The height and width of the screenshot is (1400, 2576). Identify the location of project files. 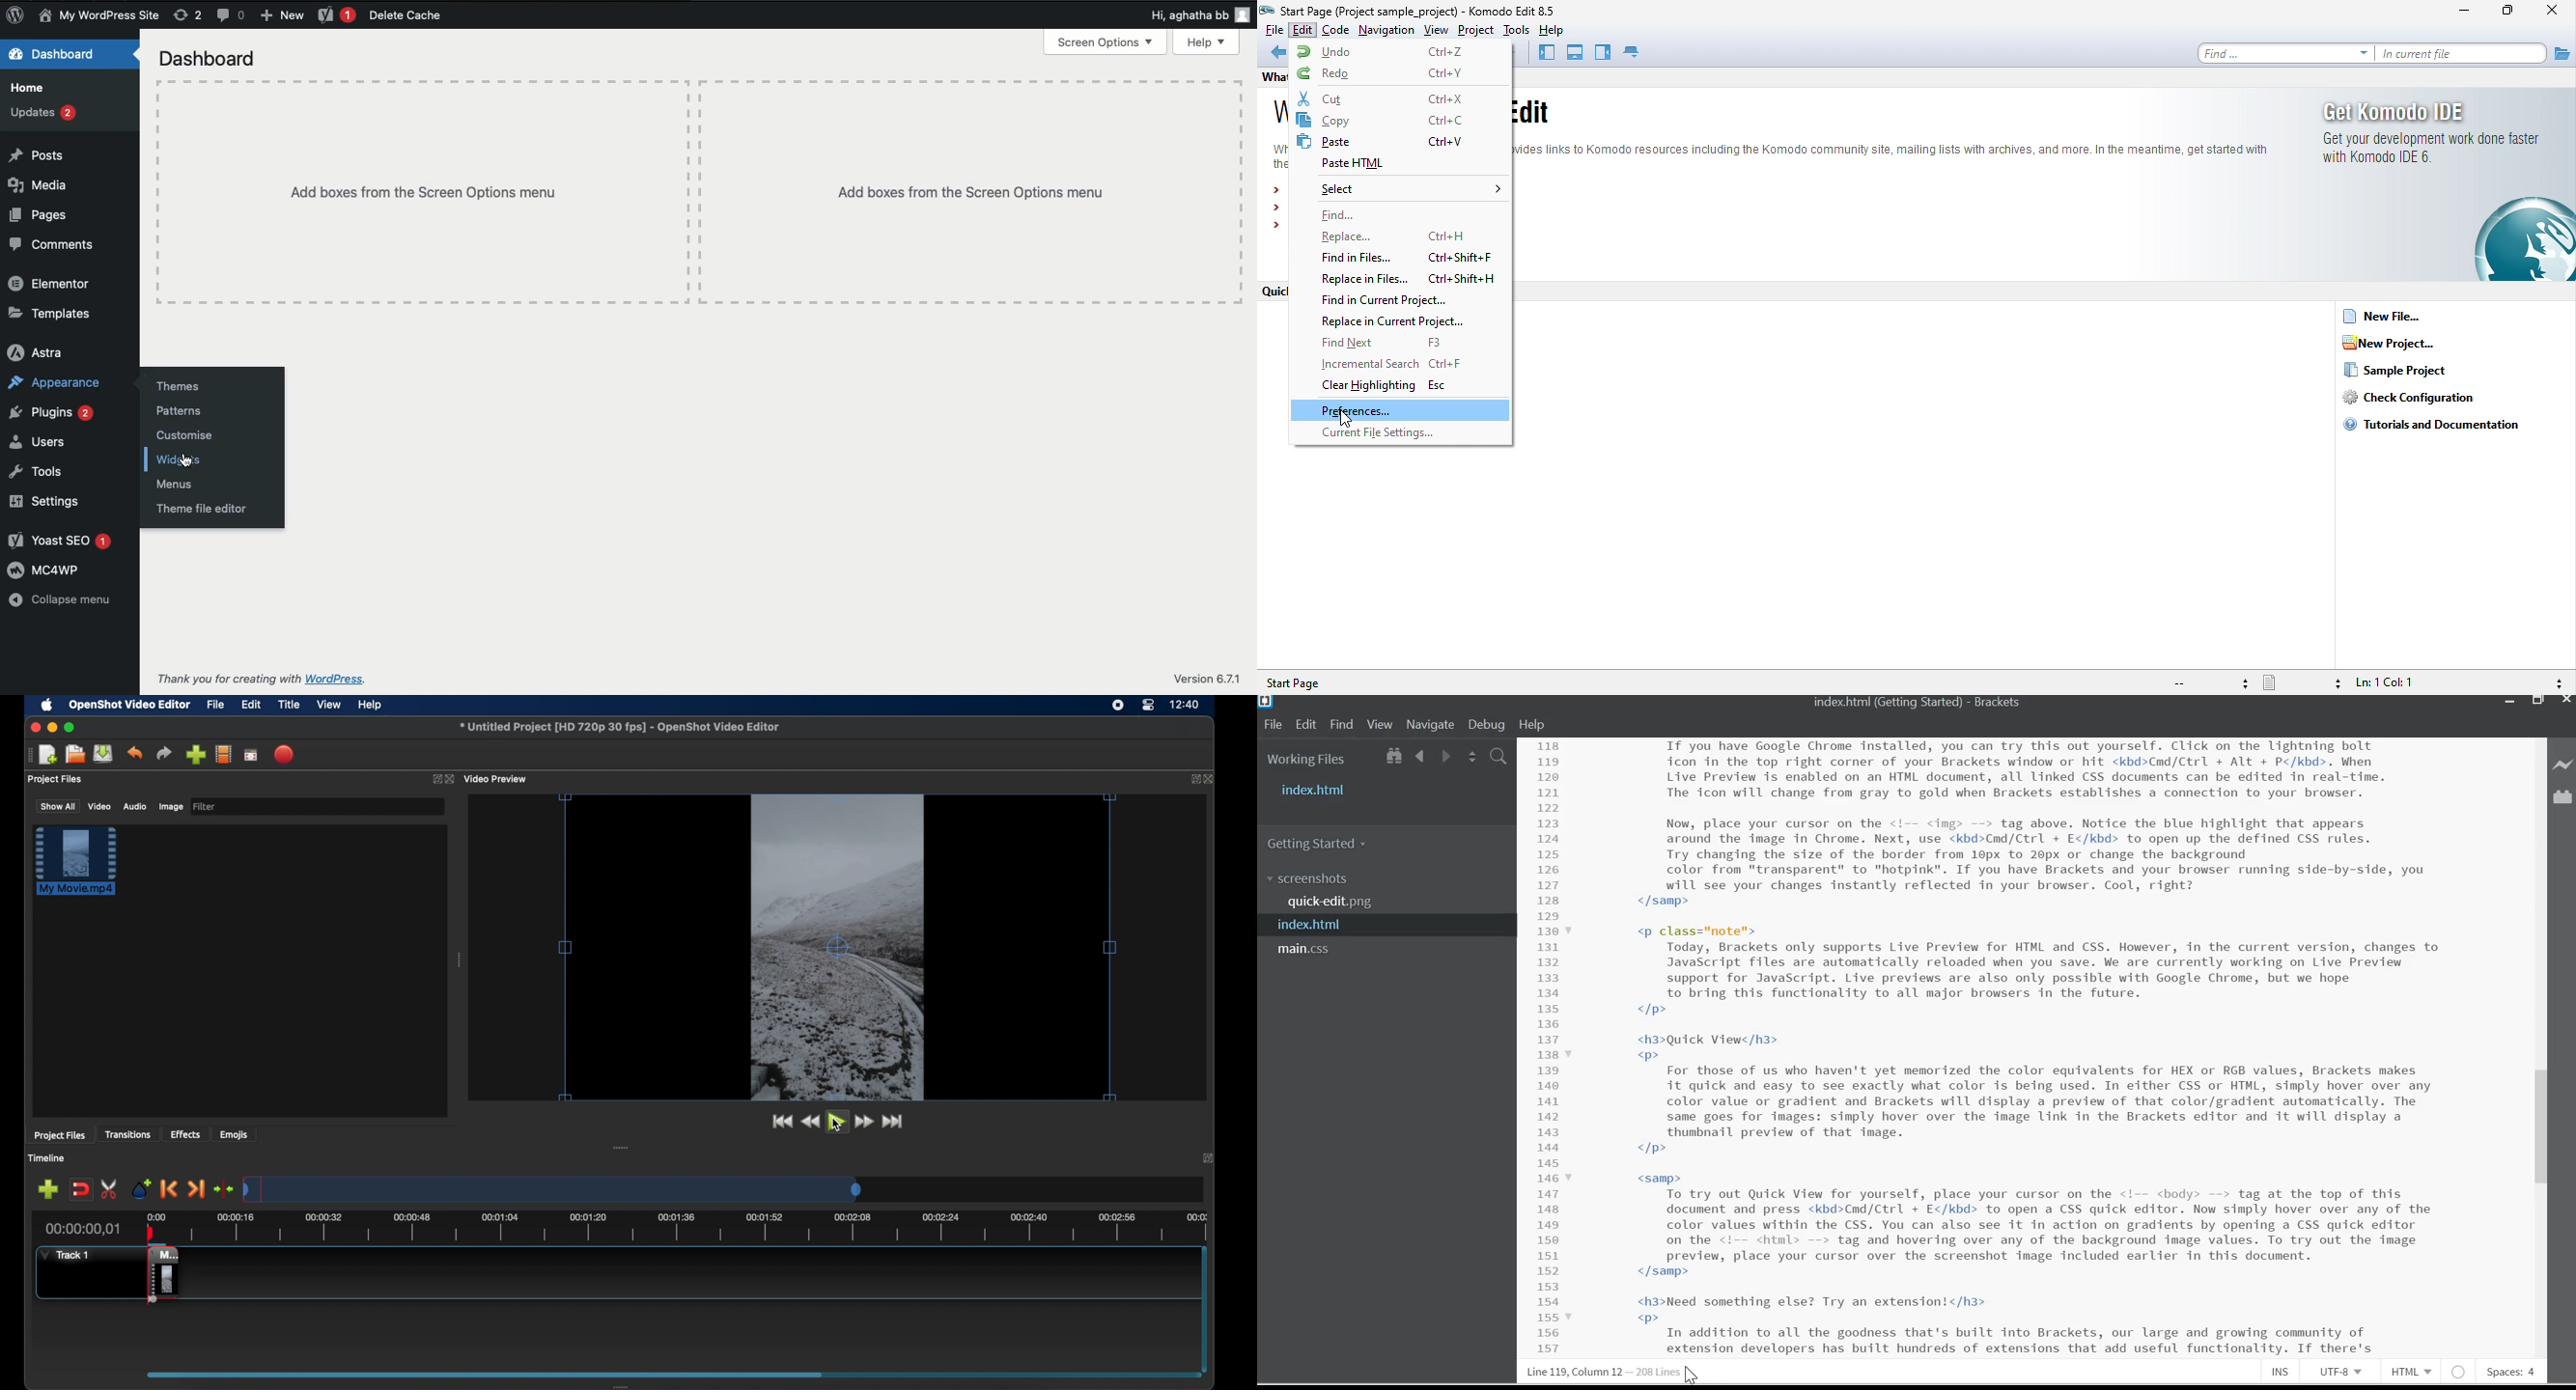
(60, 1136).